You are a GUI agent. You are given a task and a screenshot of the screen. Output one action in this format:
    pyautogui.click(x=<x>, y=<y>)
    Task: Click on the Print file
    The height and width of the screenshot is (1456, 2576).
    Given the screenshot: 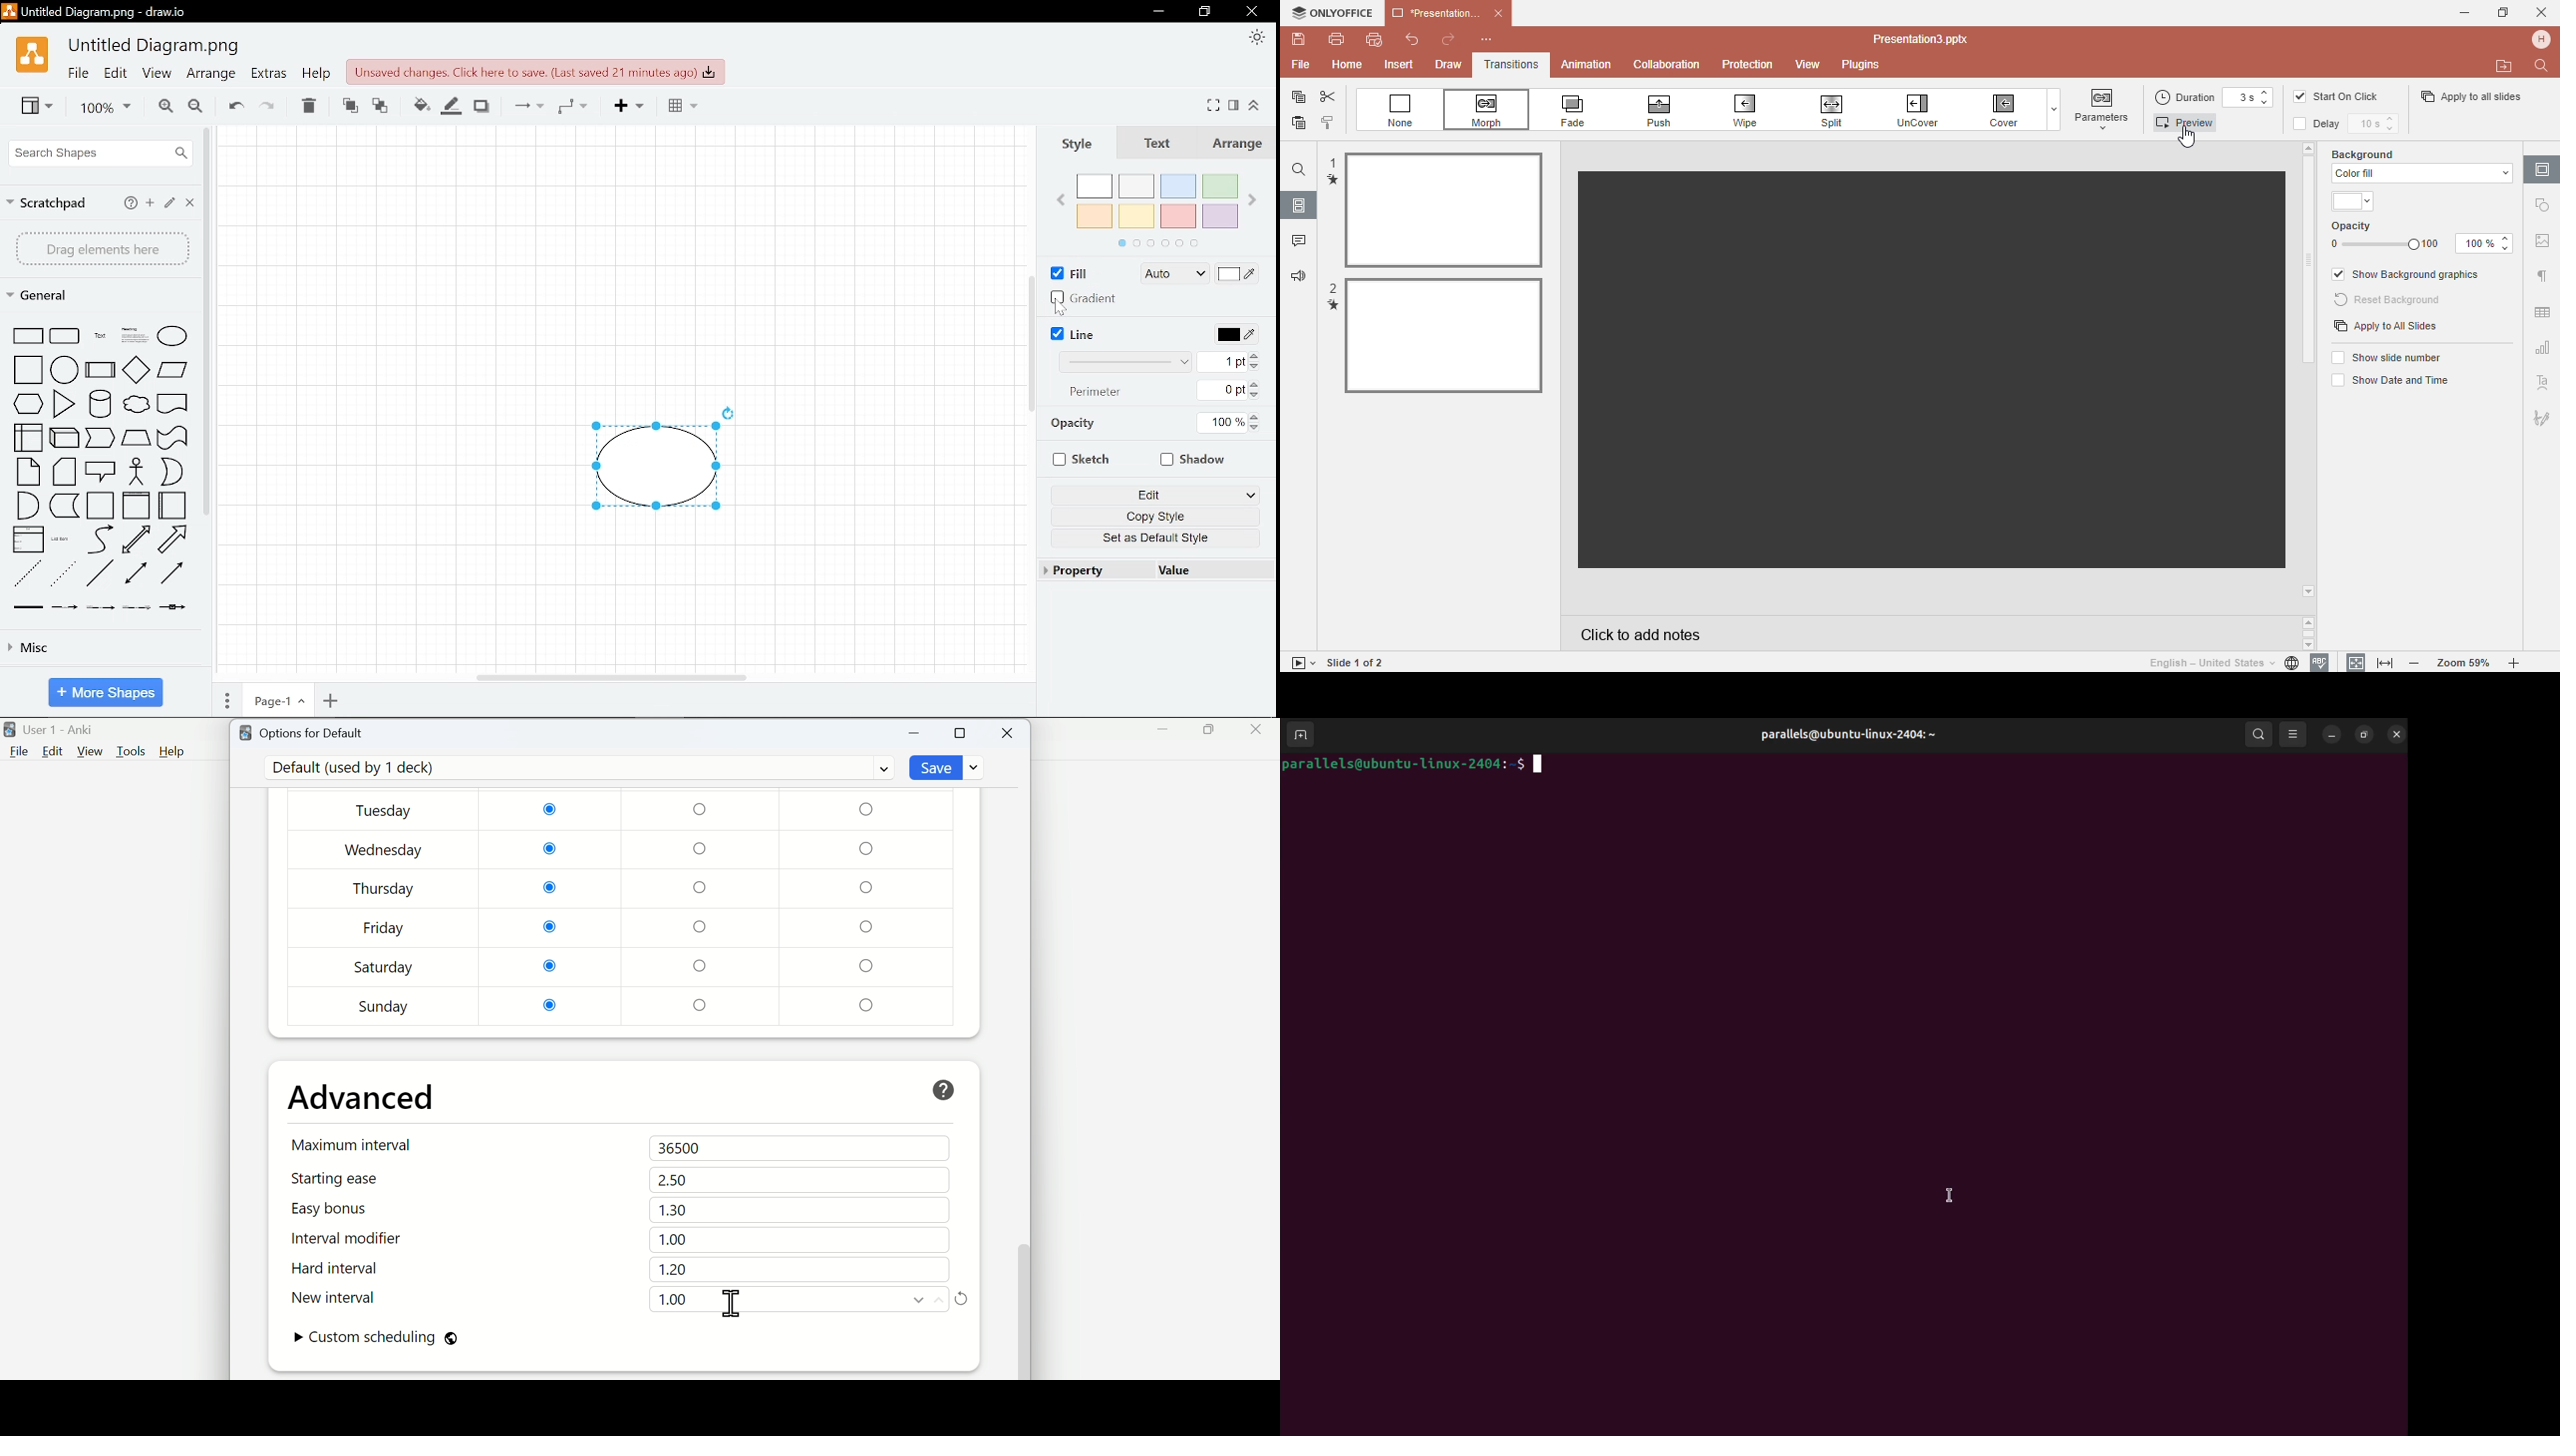 What is the action you would take?
    pyautogui.click(x=1336, y=38)
    